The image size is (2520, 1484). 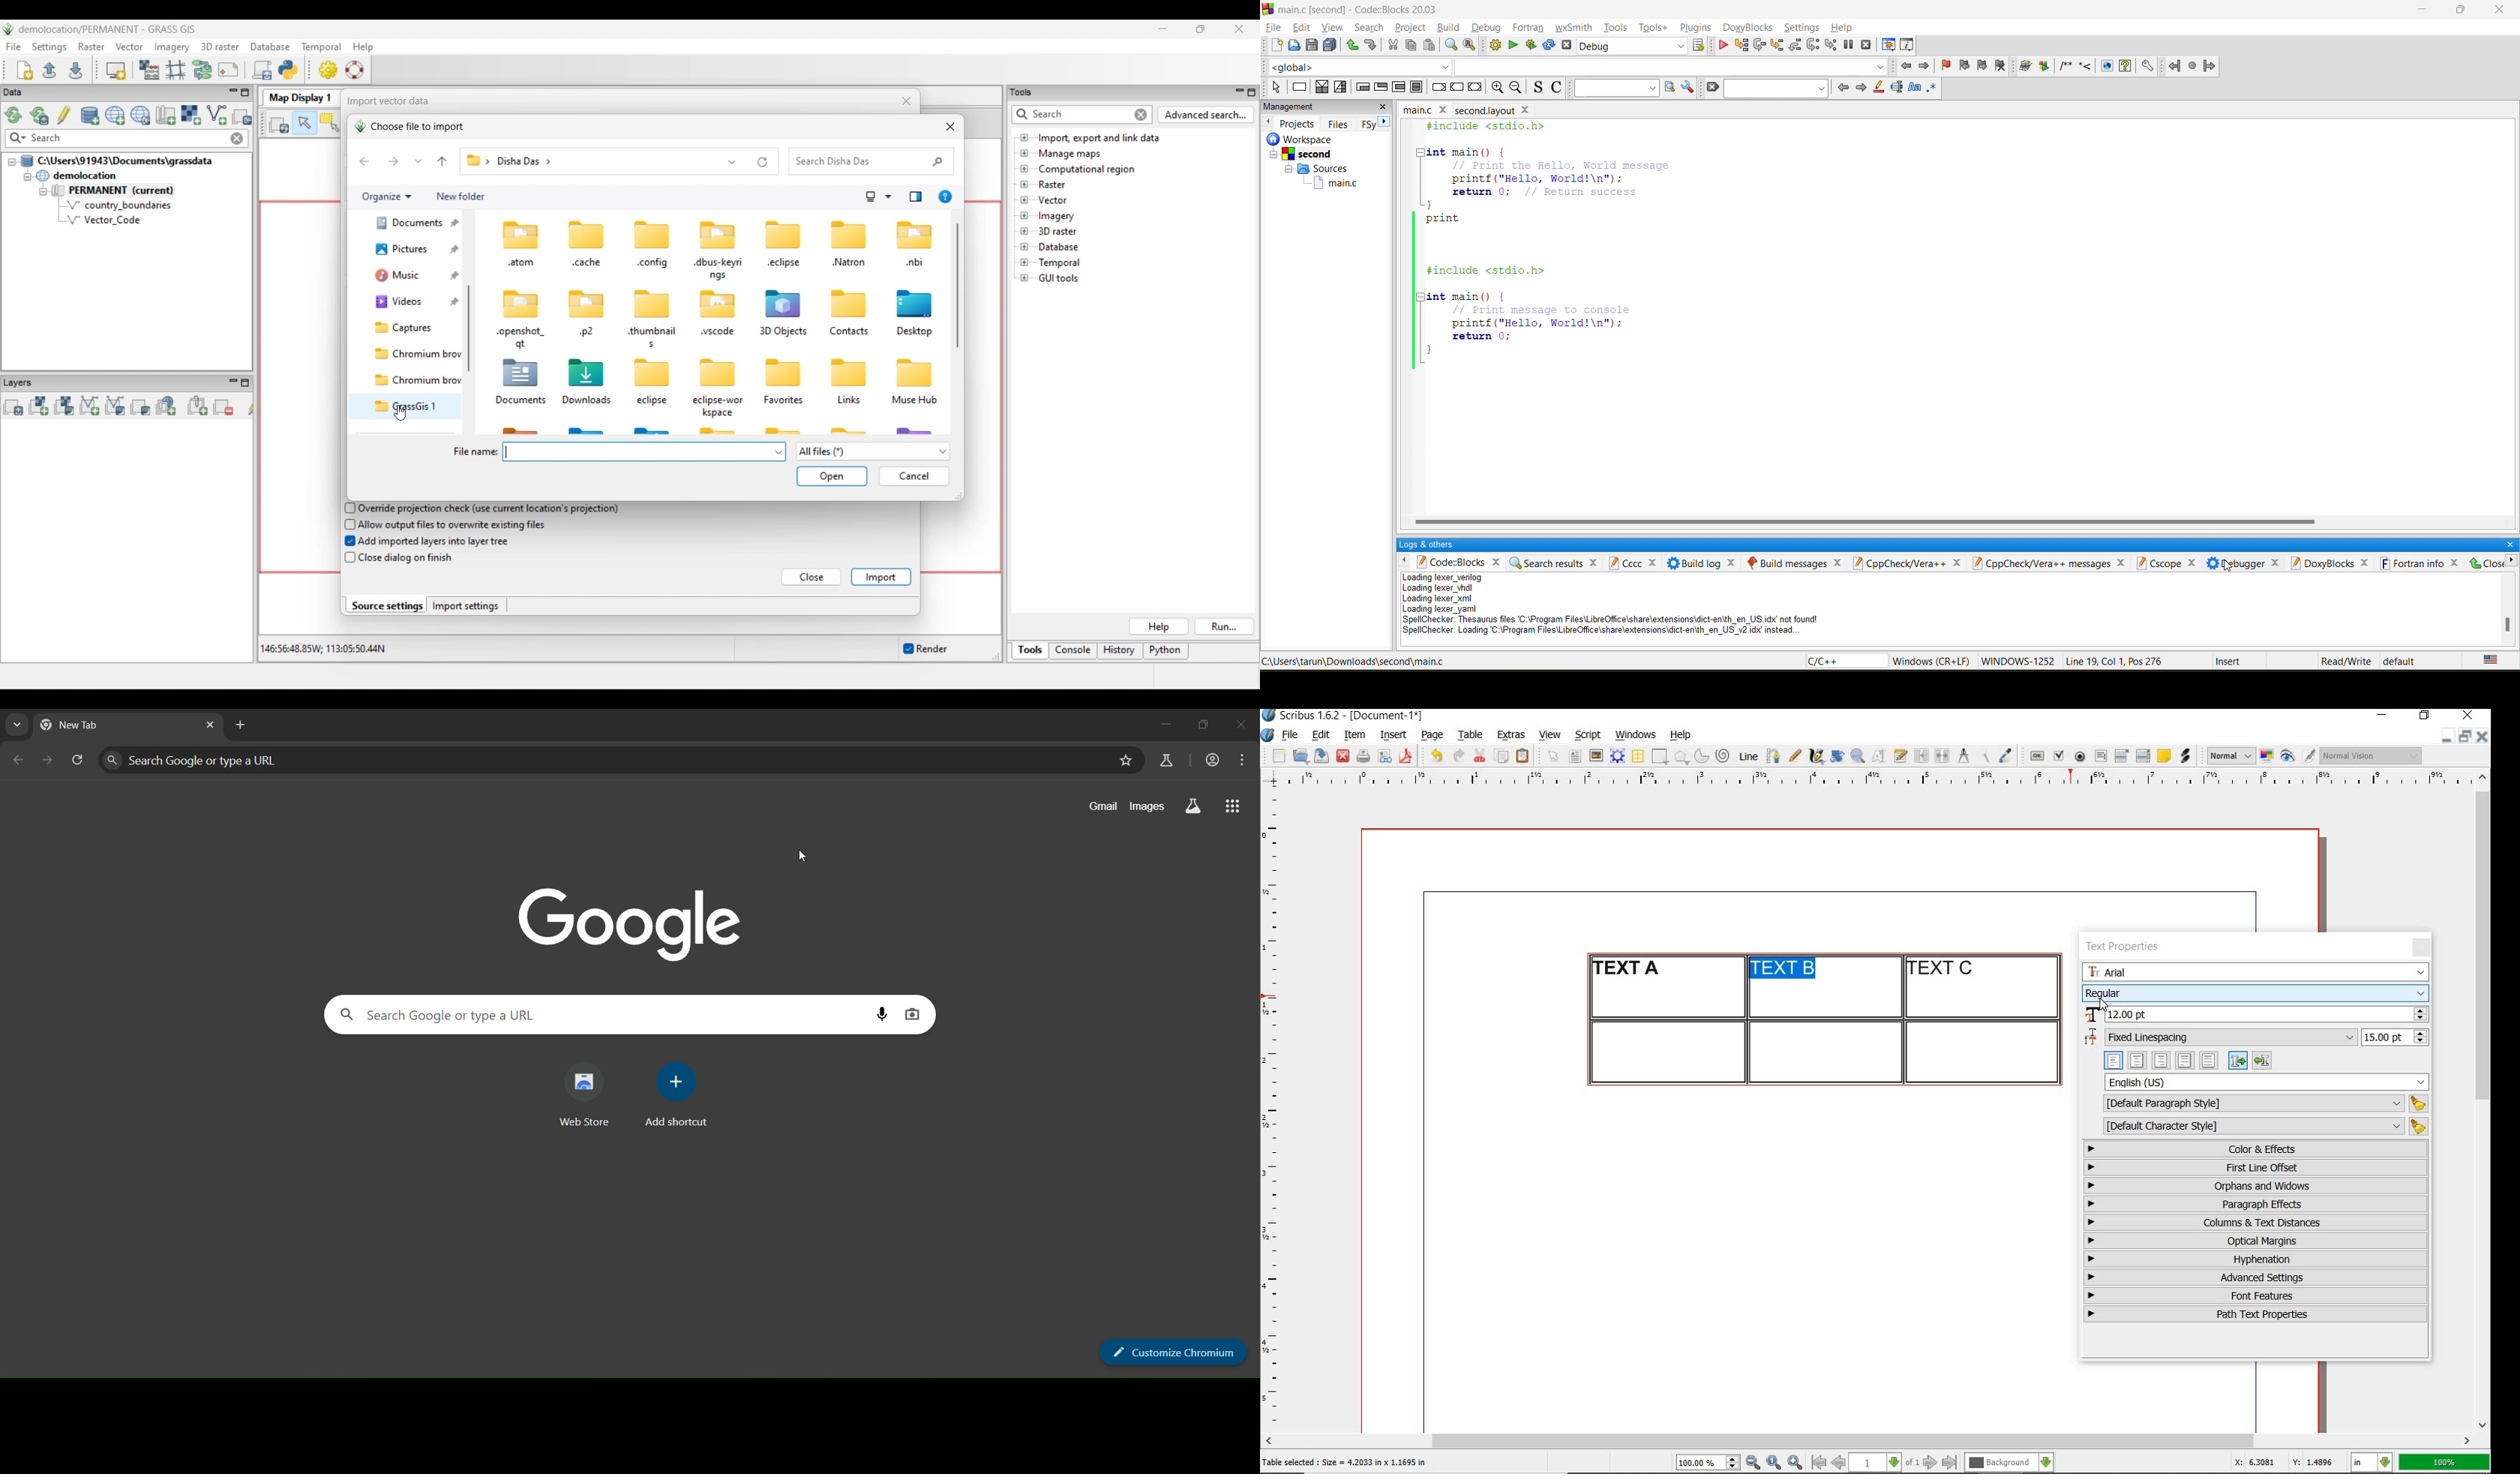 I want to click on measurements, so click(x=1963, y=757).